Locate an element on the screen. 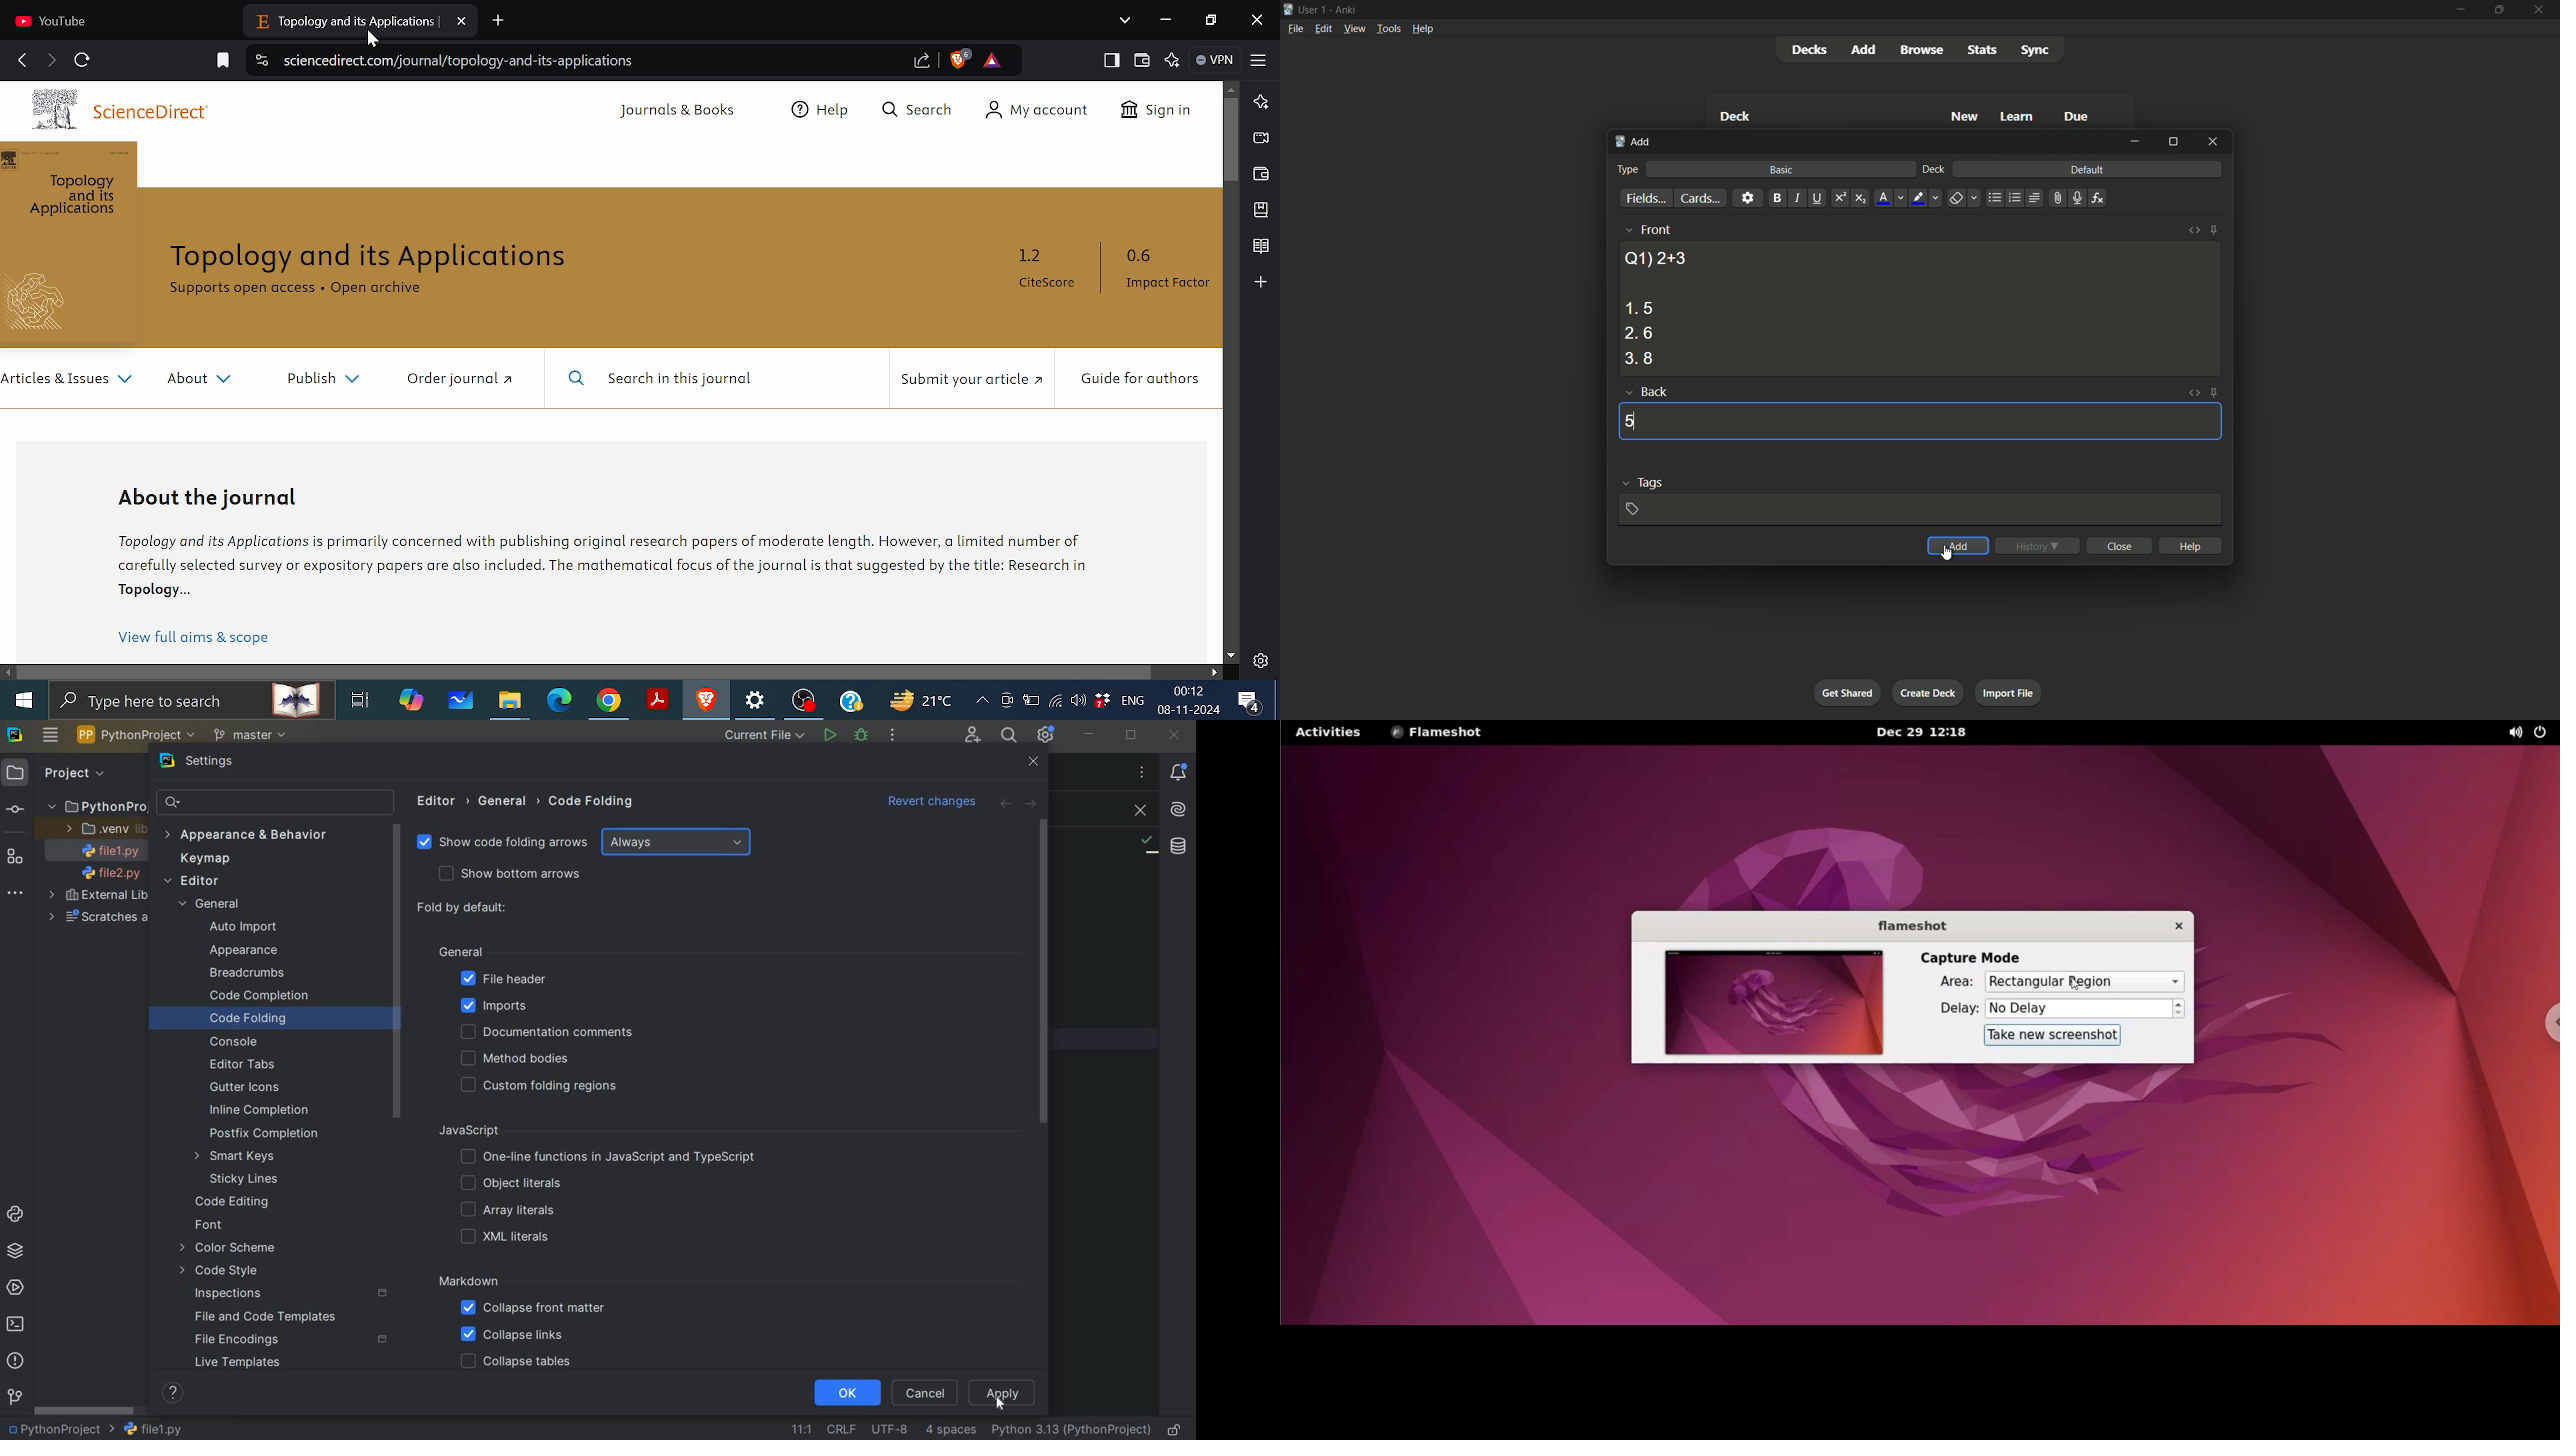 Image resolution: width=2576 pixels, height=1456 pixels. fields is located at coordinates (1646, 199).